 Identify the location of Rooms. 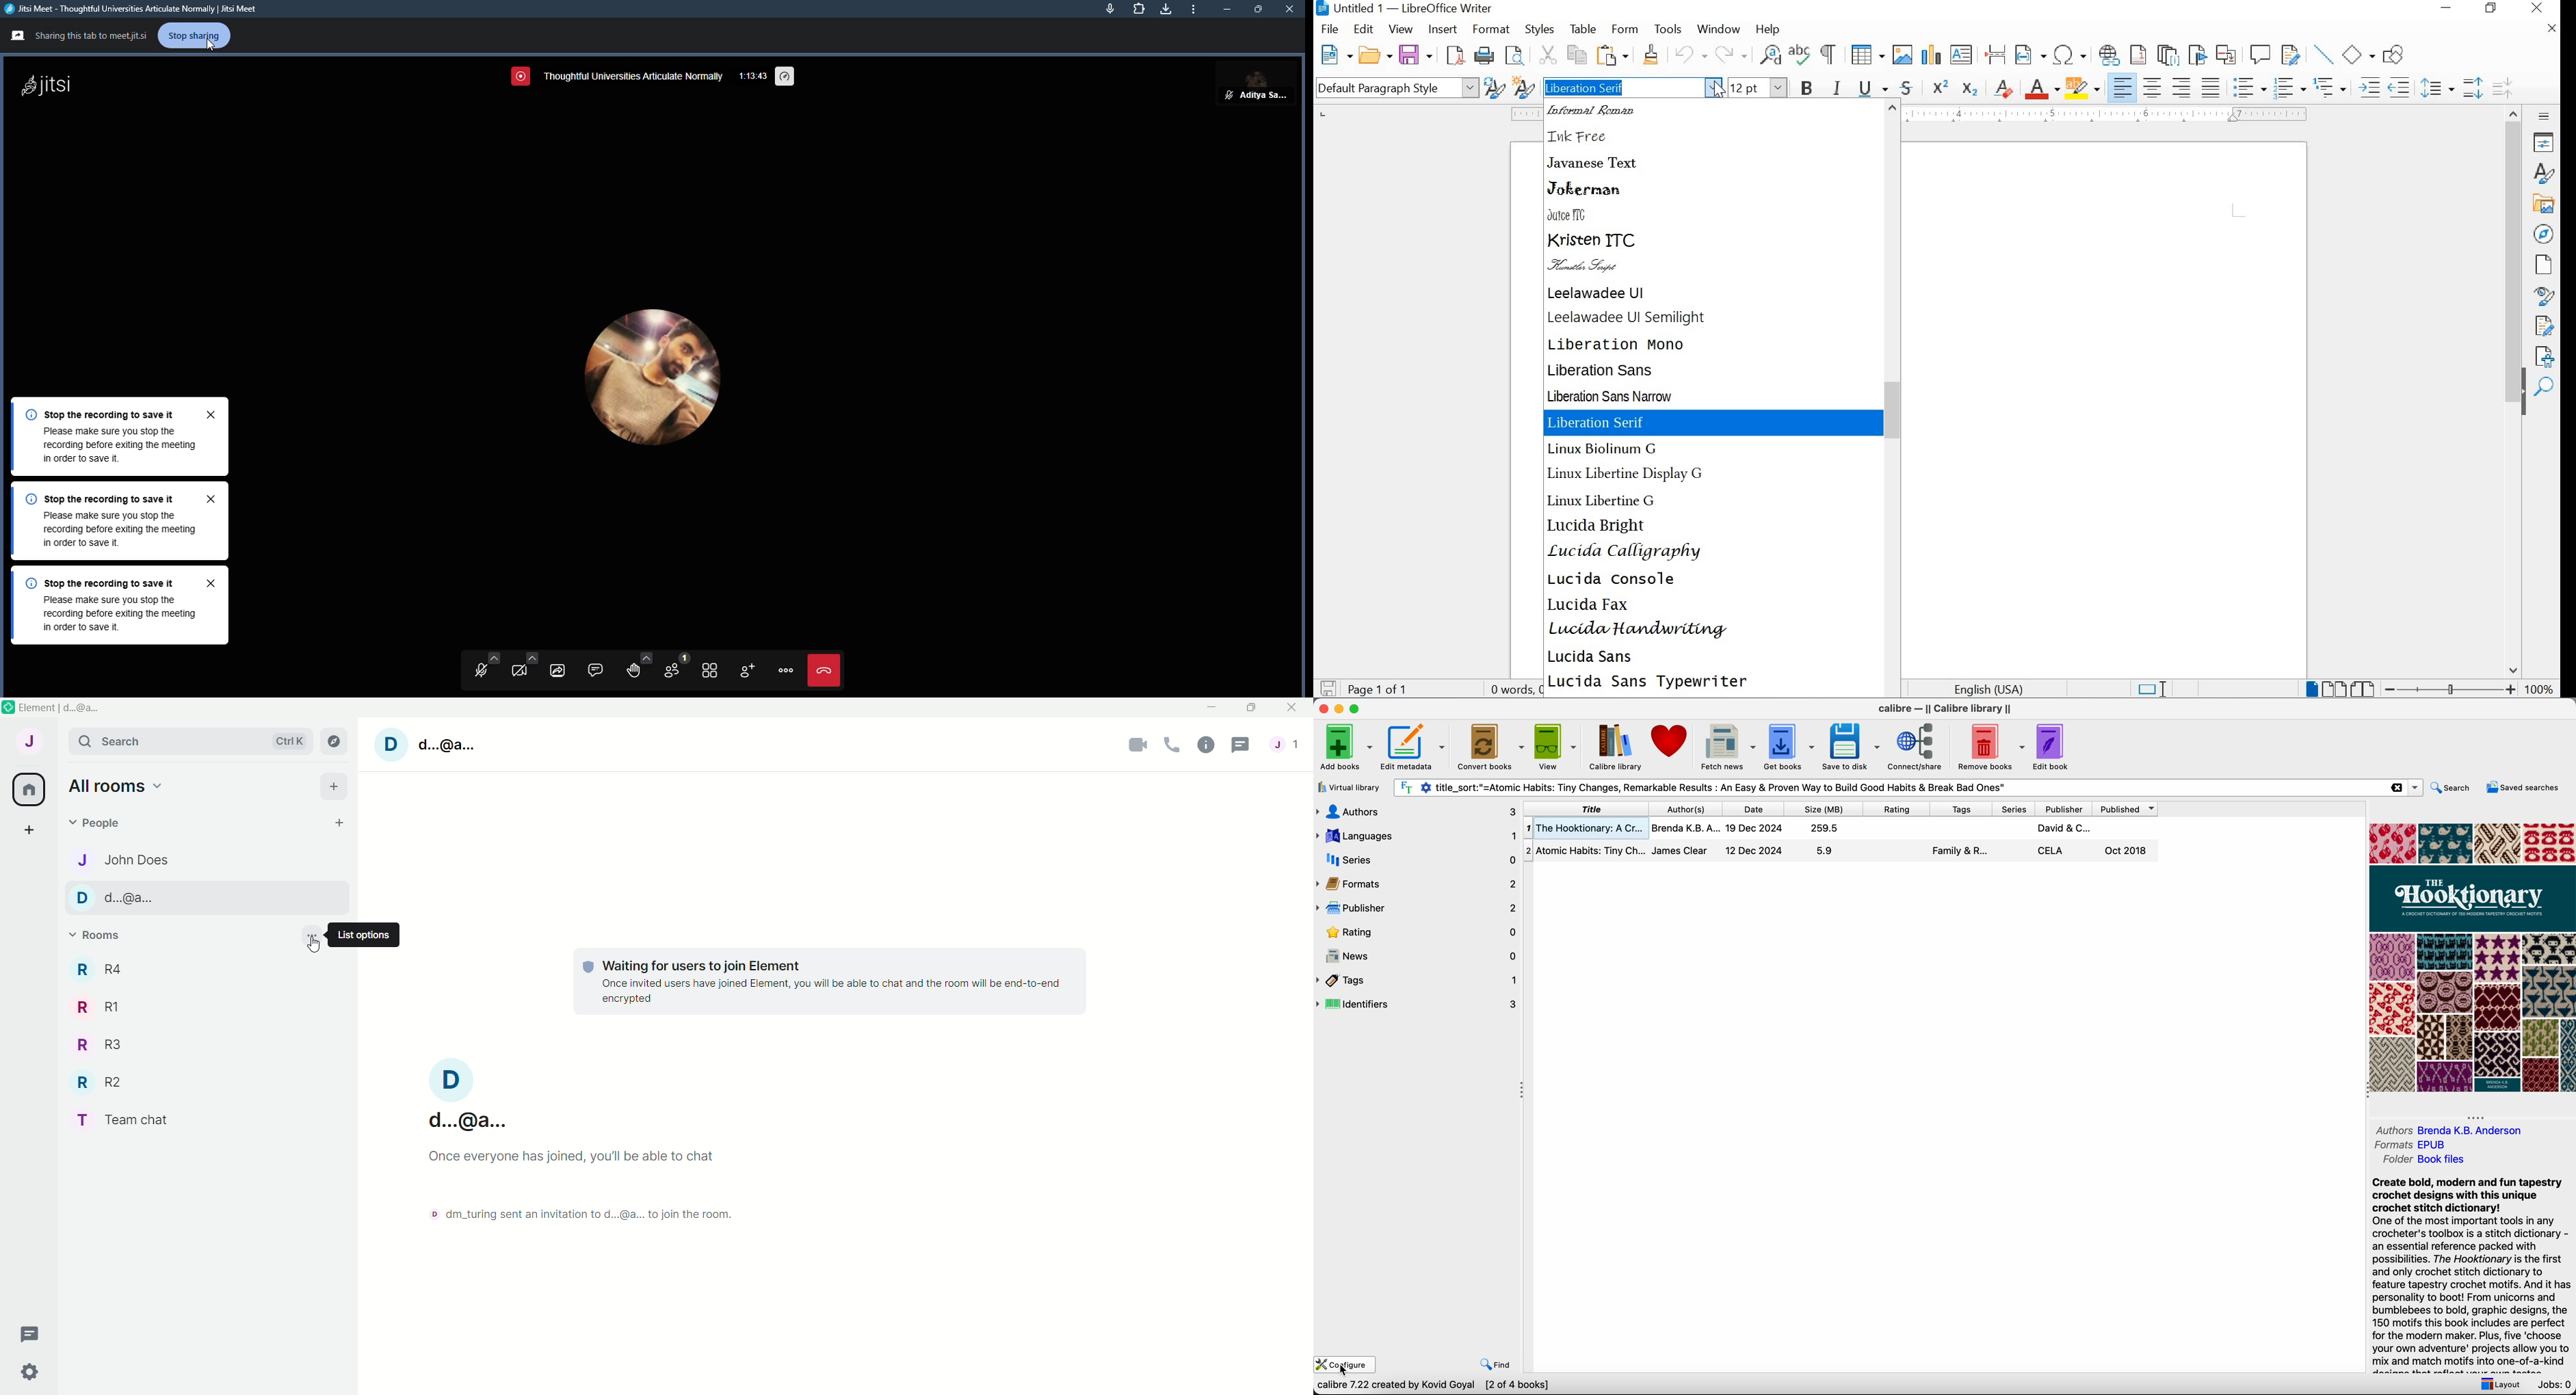
(105, 935).